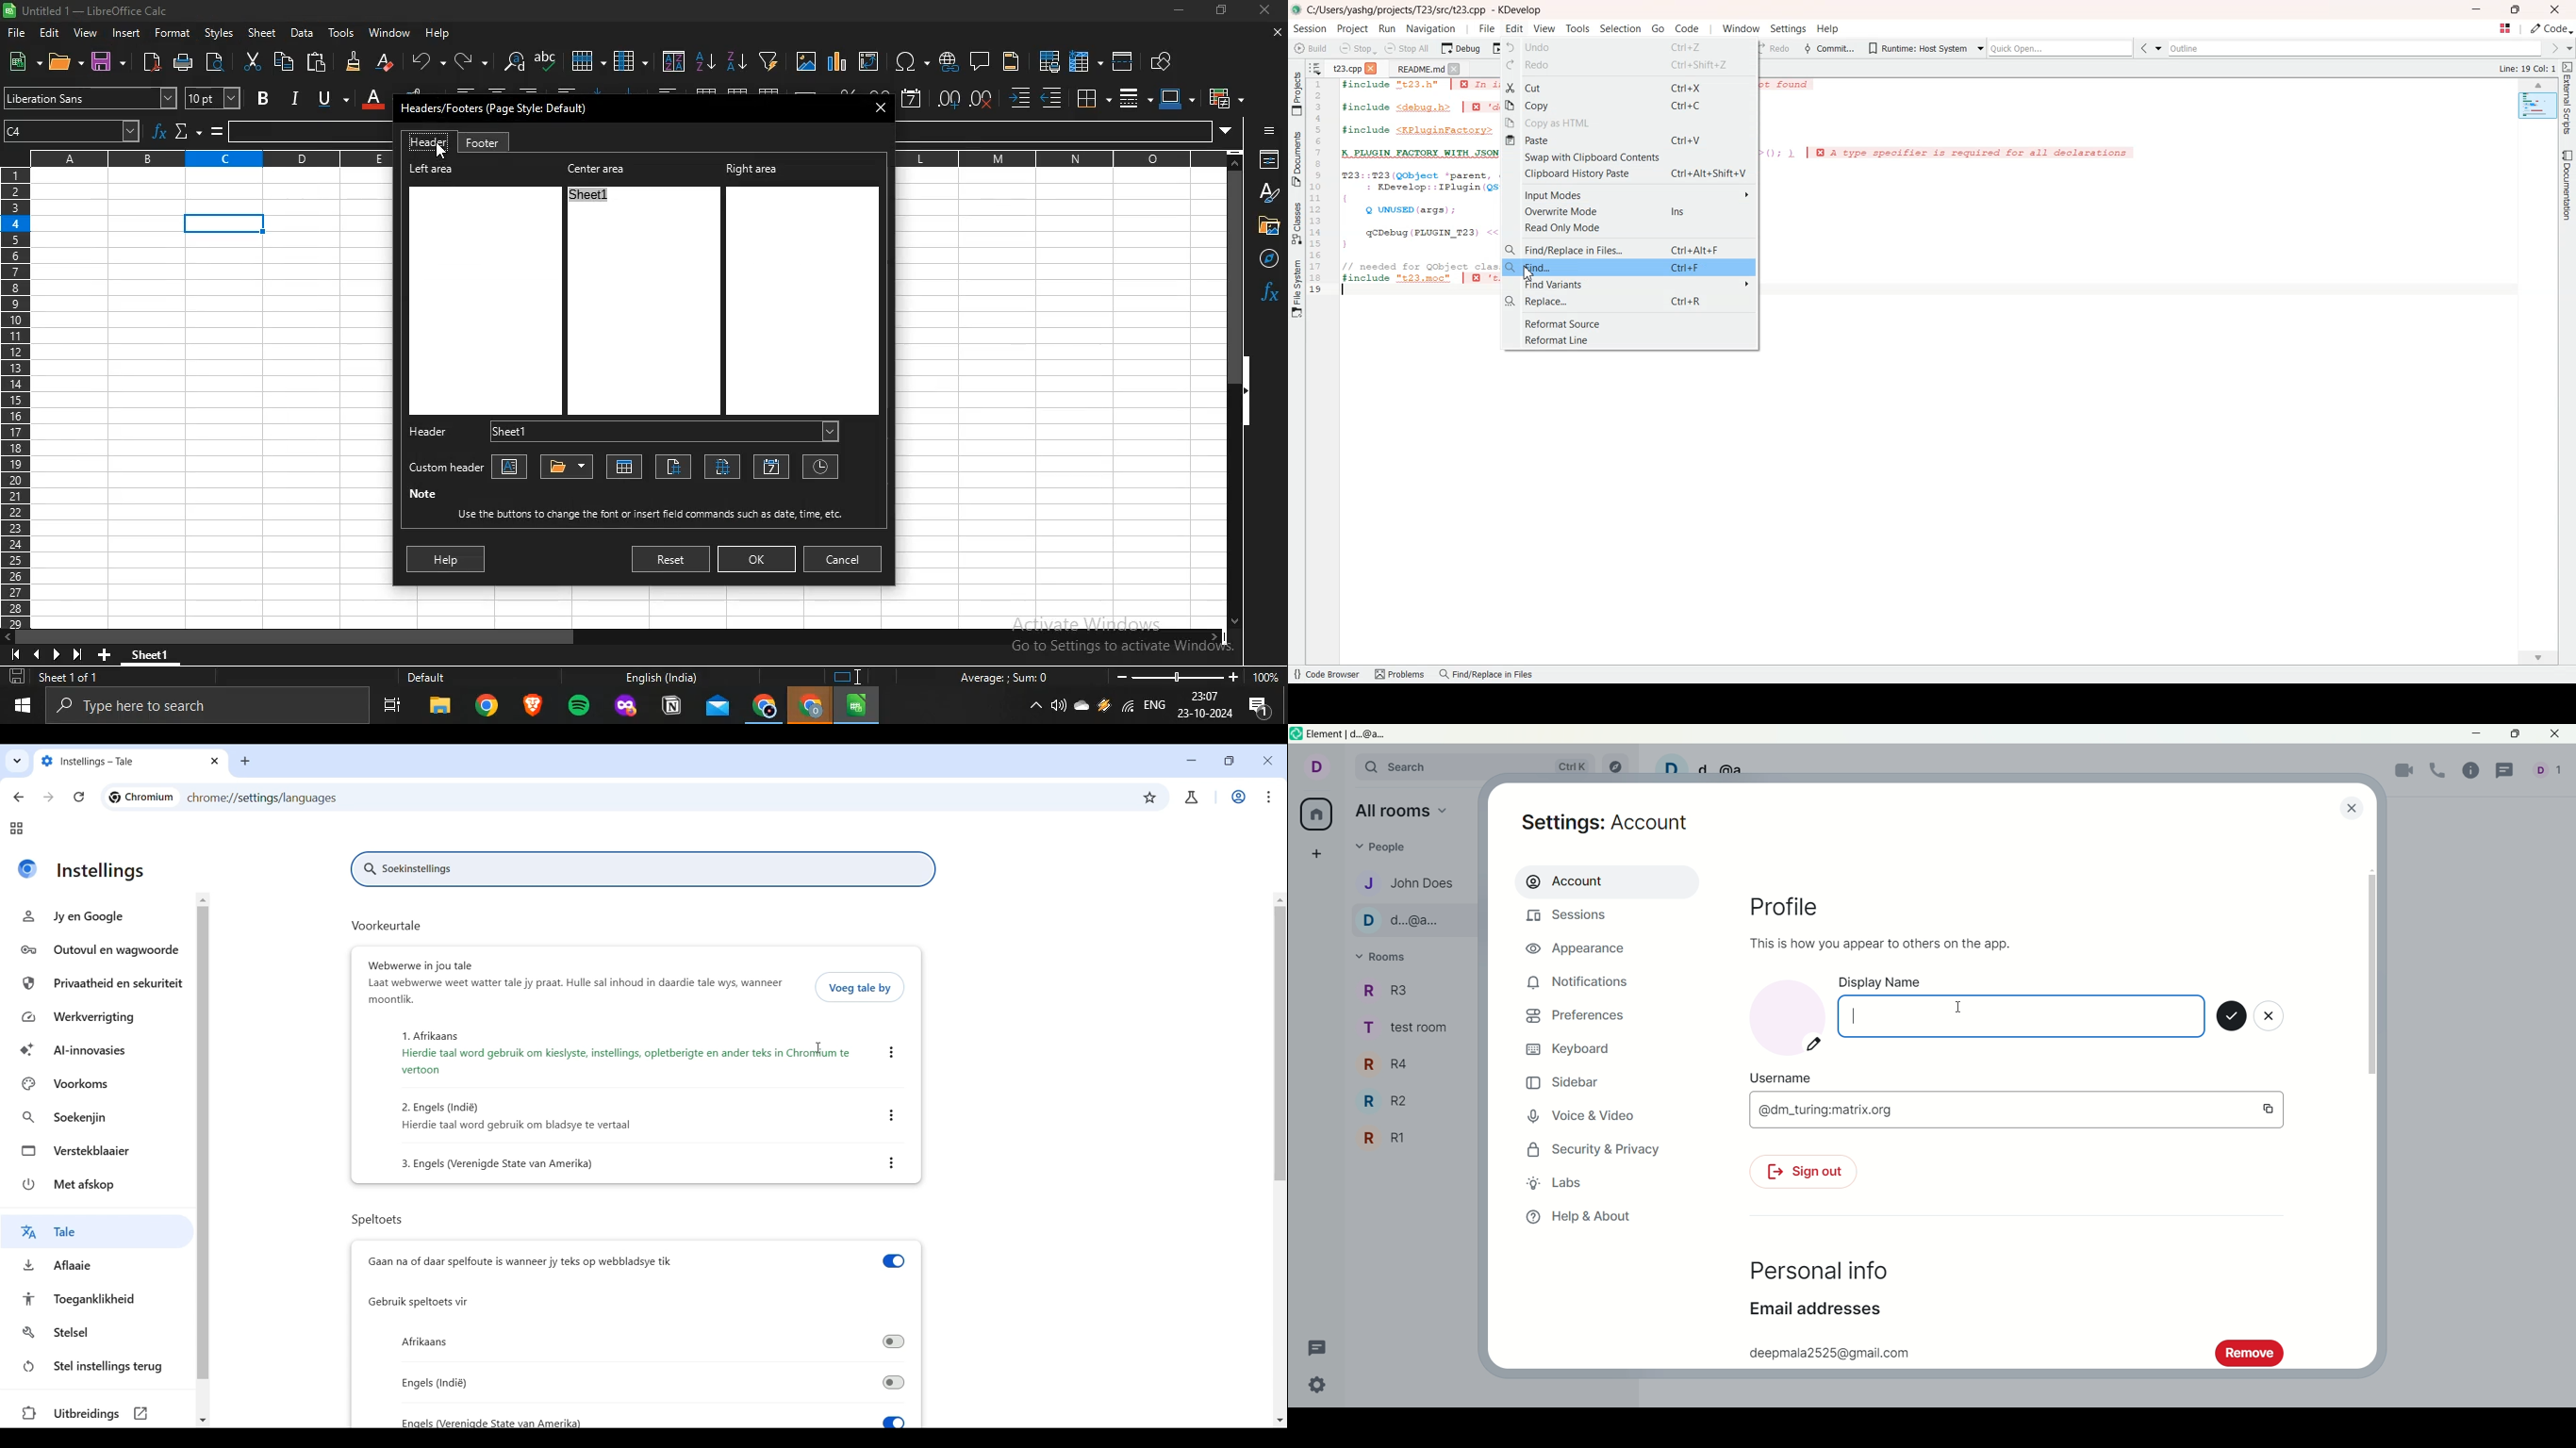 The image size is (2576, 1456). Describe the element at coordinates (1196, 675) in the screenshot. I see `oom` at that location.